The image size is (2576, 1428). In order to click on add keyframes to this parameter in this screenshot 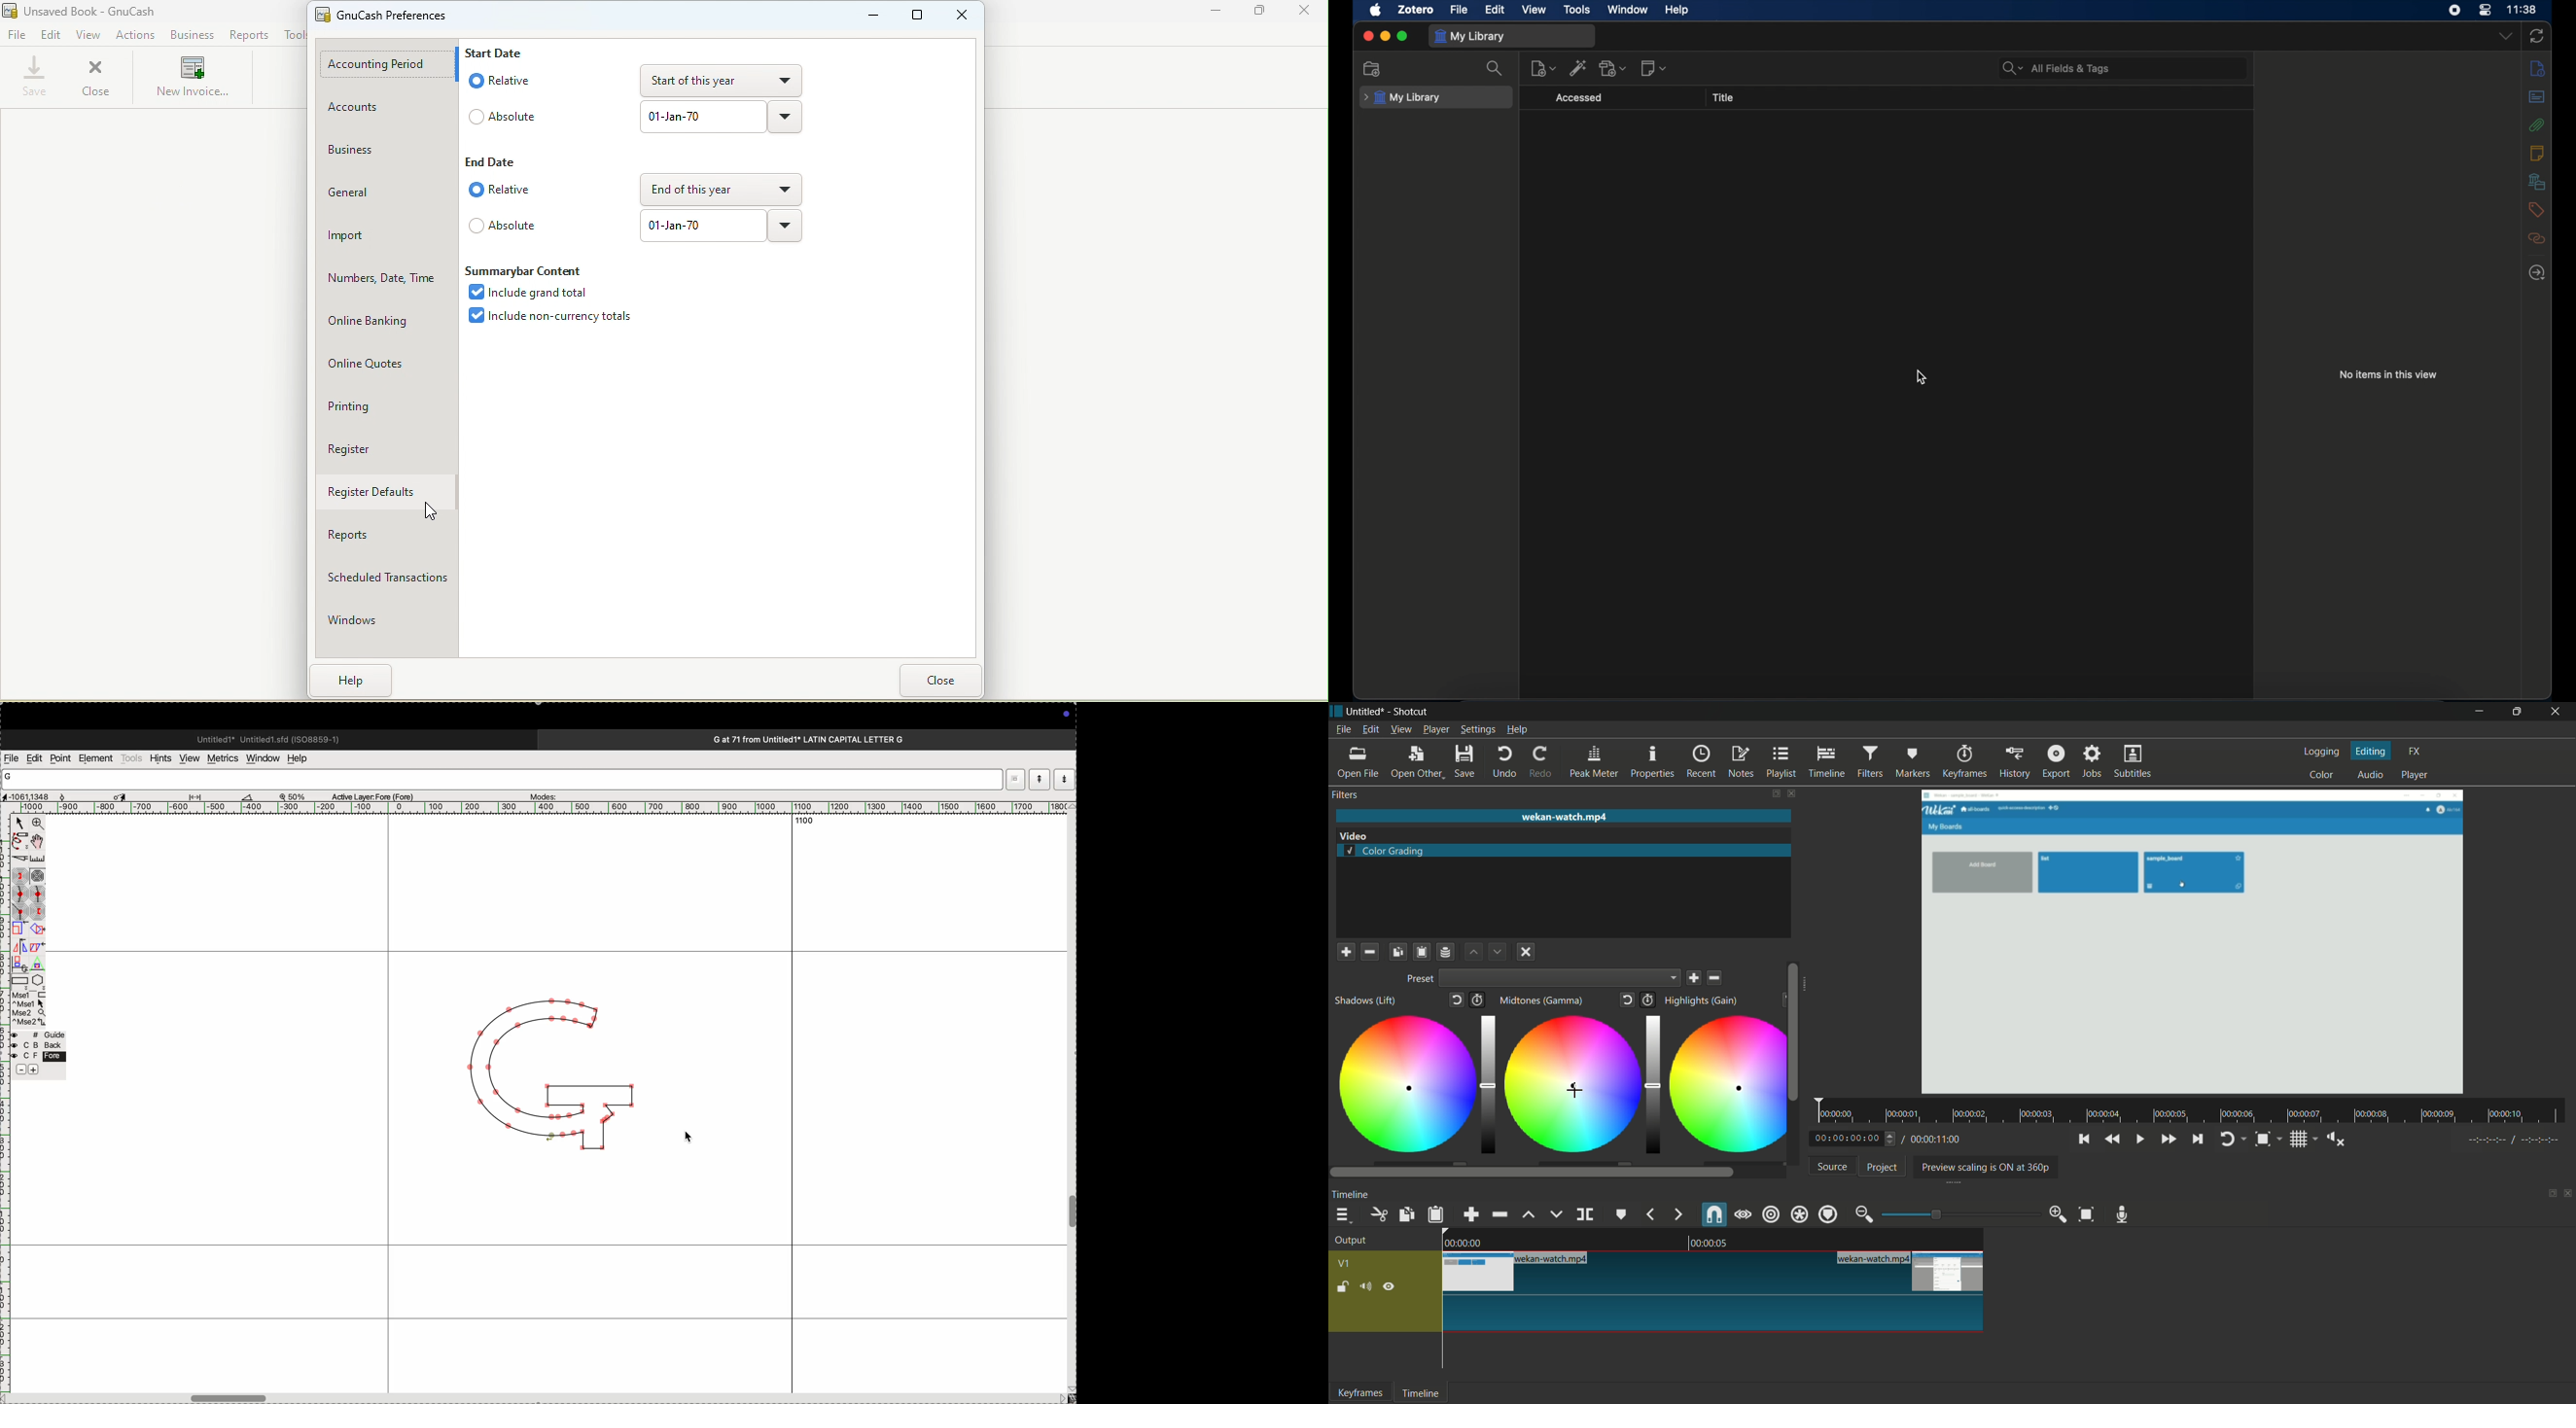, I will do `click(1477, 999)`.